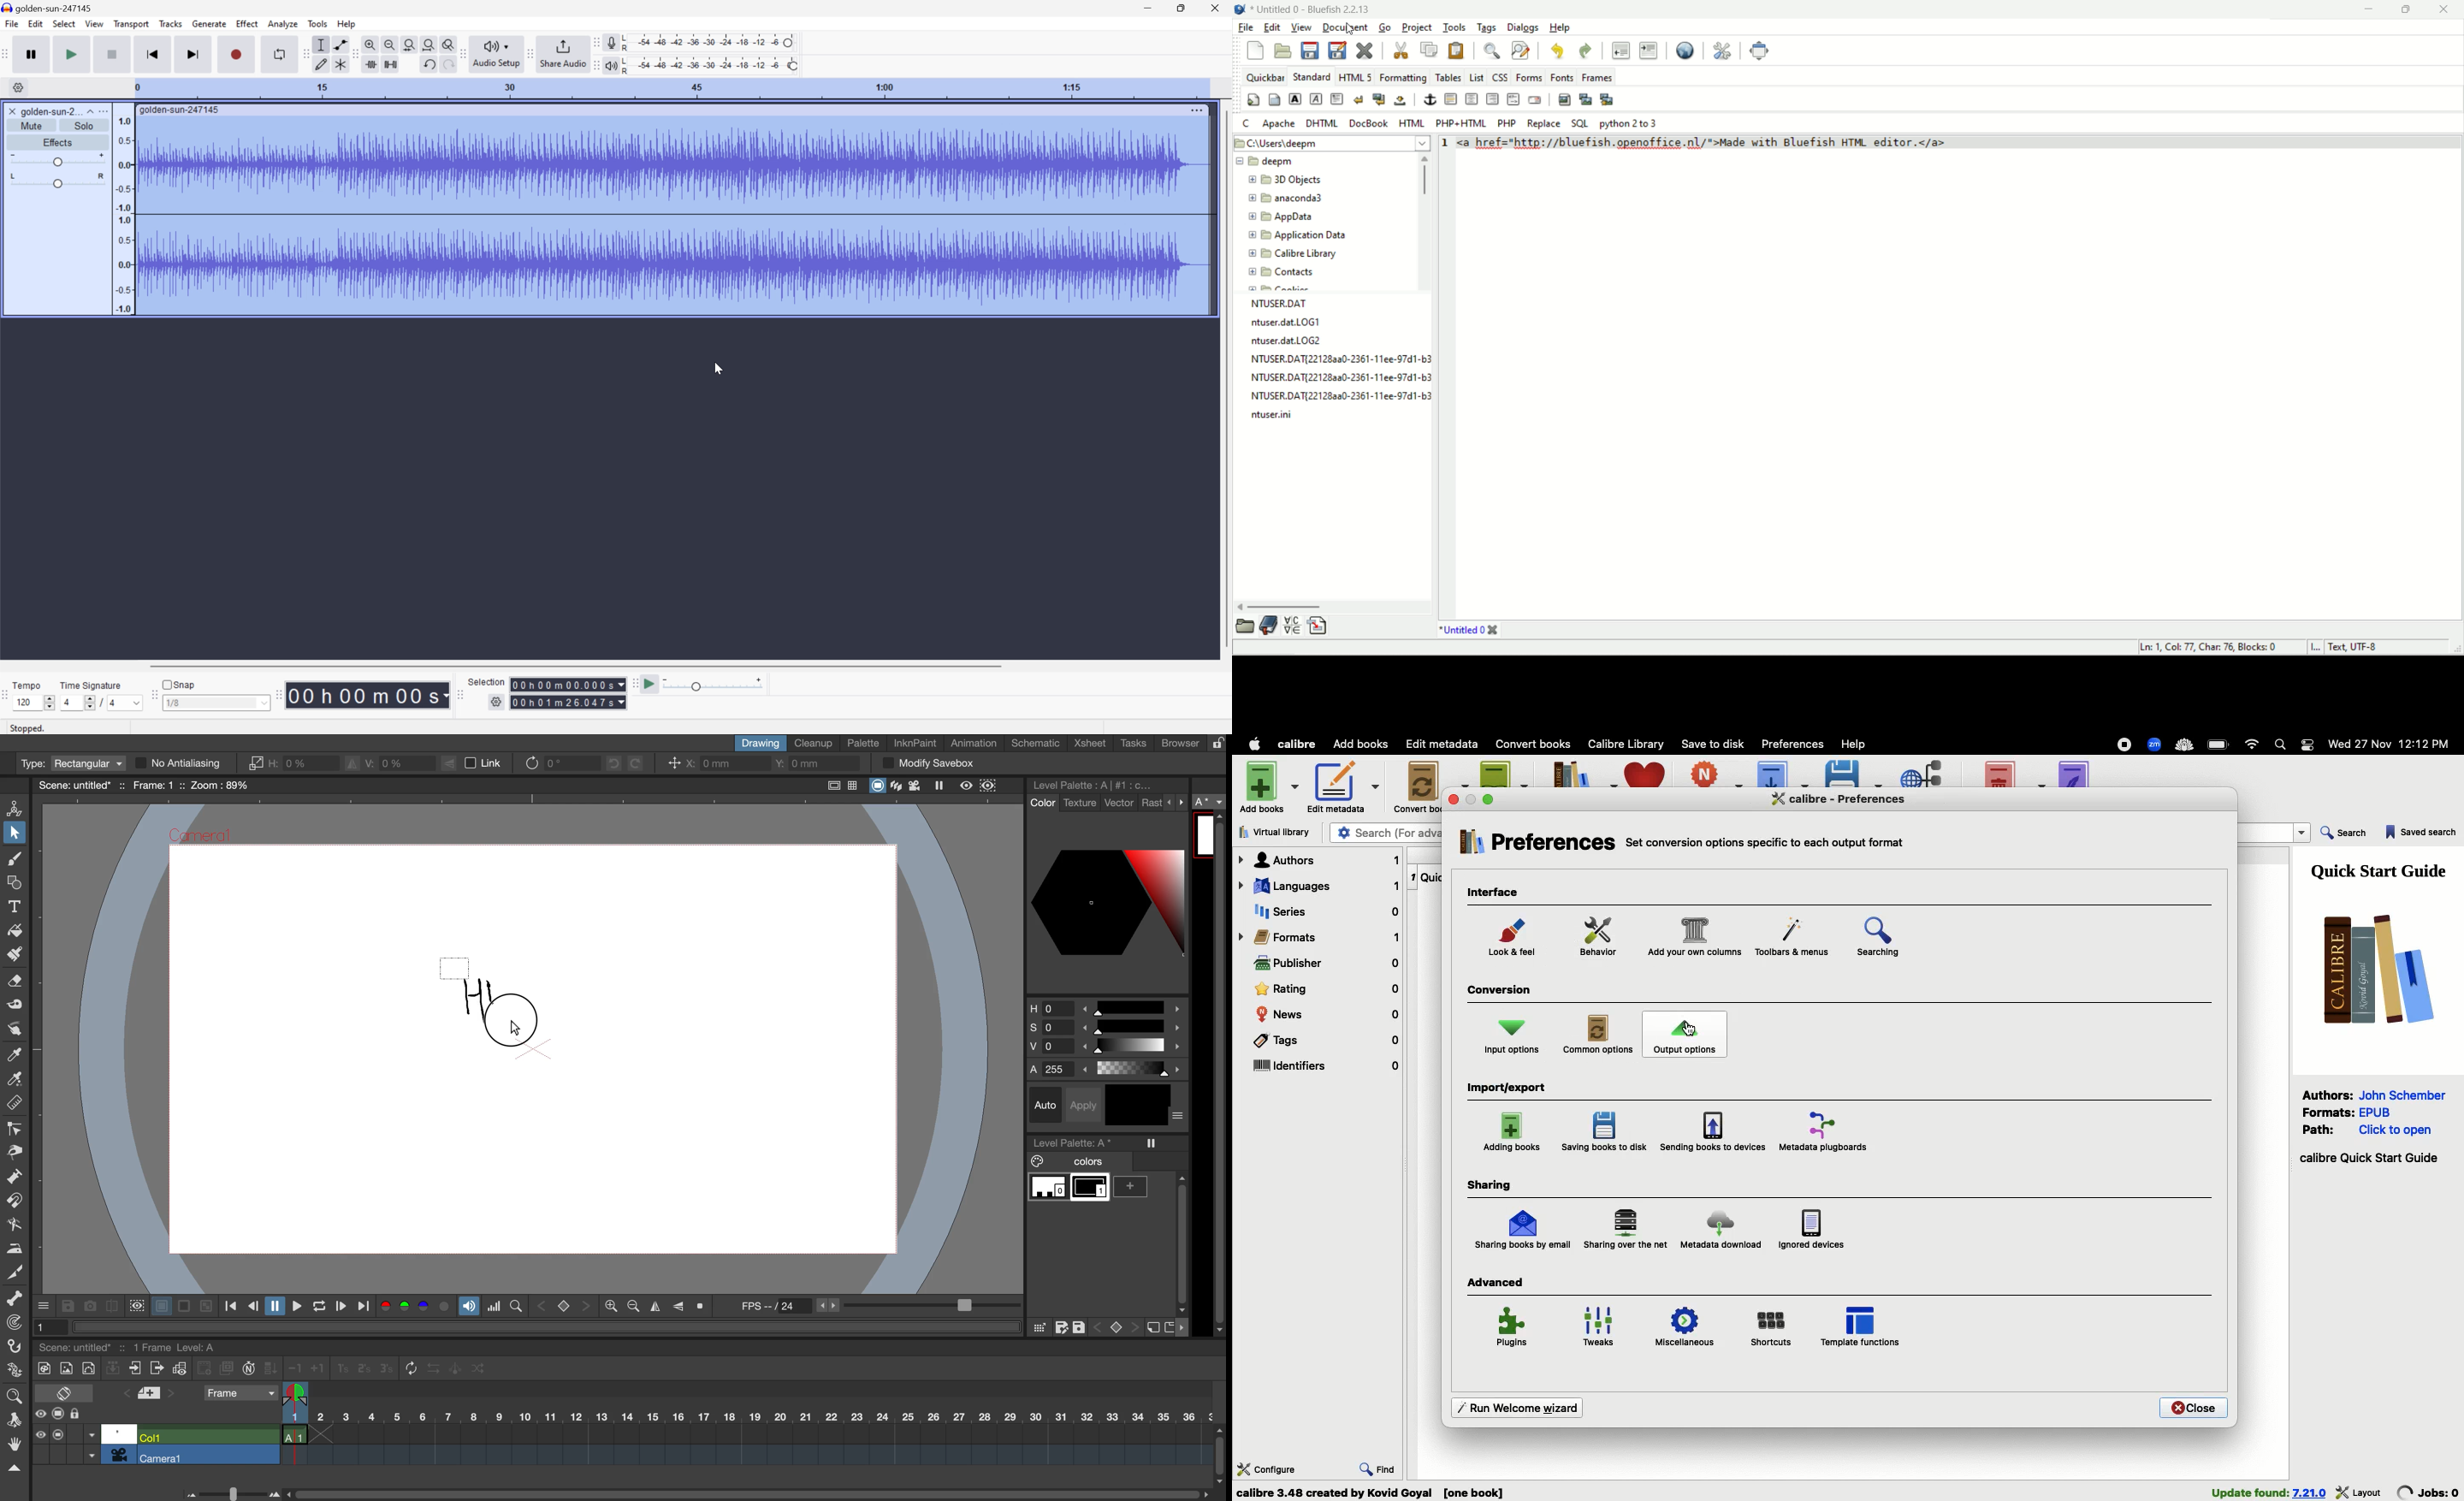 The height and width of the screenshot is (1512, 2464). What do you see at coordinates (1454, 799) in the screenshot?
I see `close` at bounding box center [1454, 799].